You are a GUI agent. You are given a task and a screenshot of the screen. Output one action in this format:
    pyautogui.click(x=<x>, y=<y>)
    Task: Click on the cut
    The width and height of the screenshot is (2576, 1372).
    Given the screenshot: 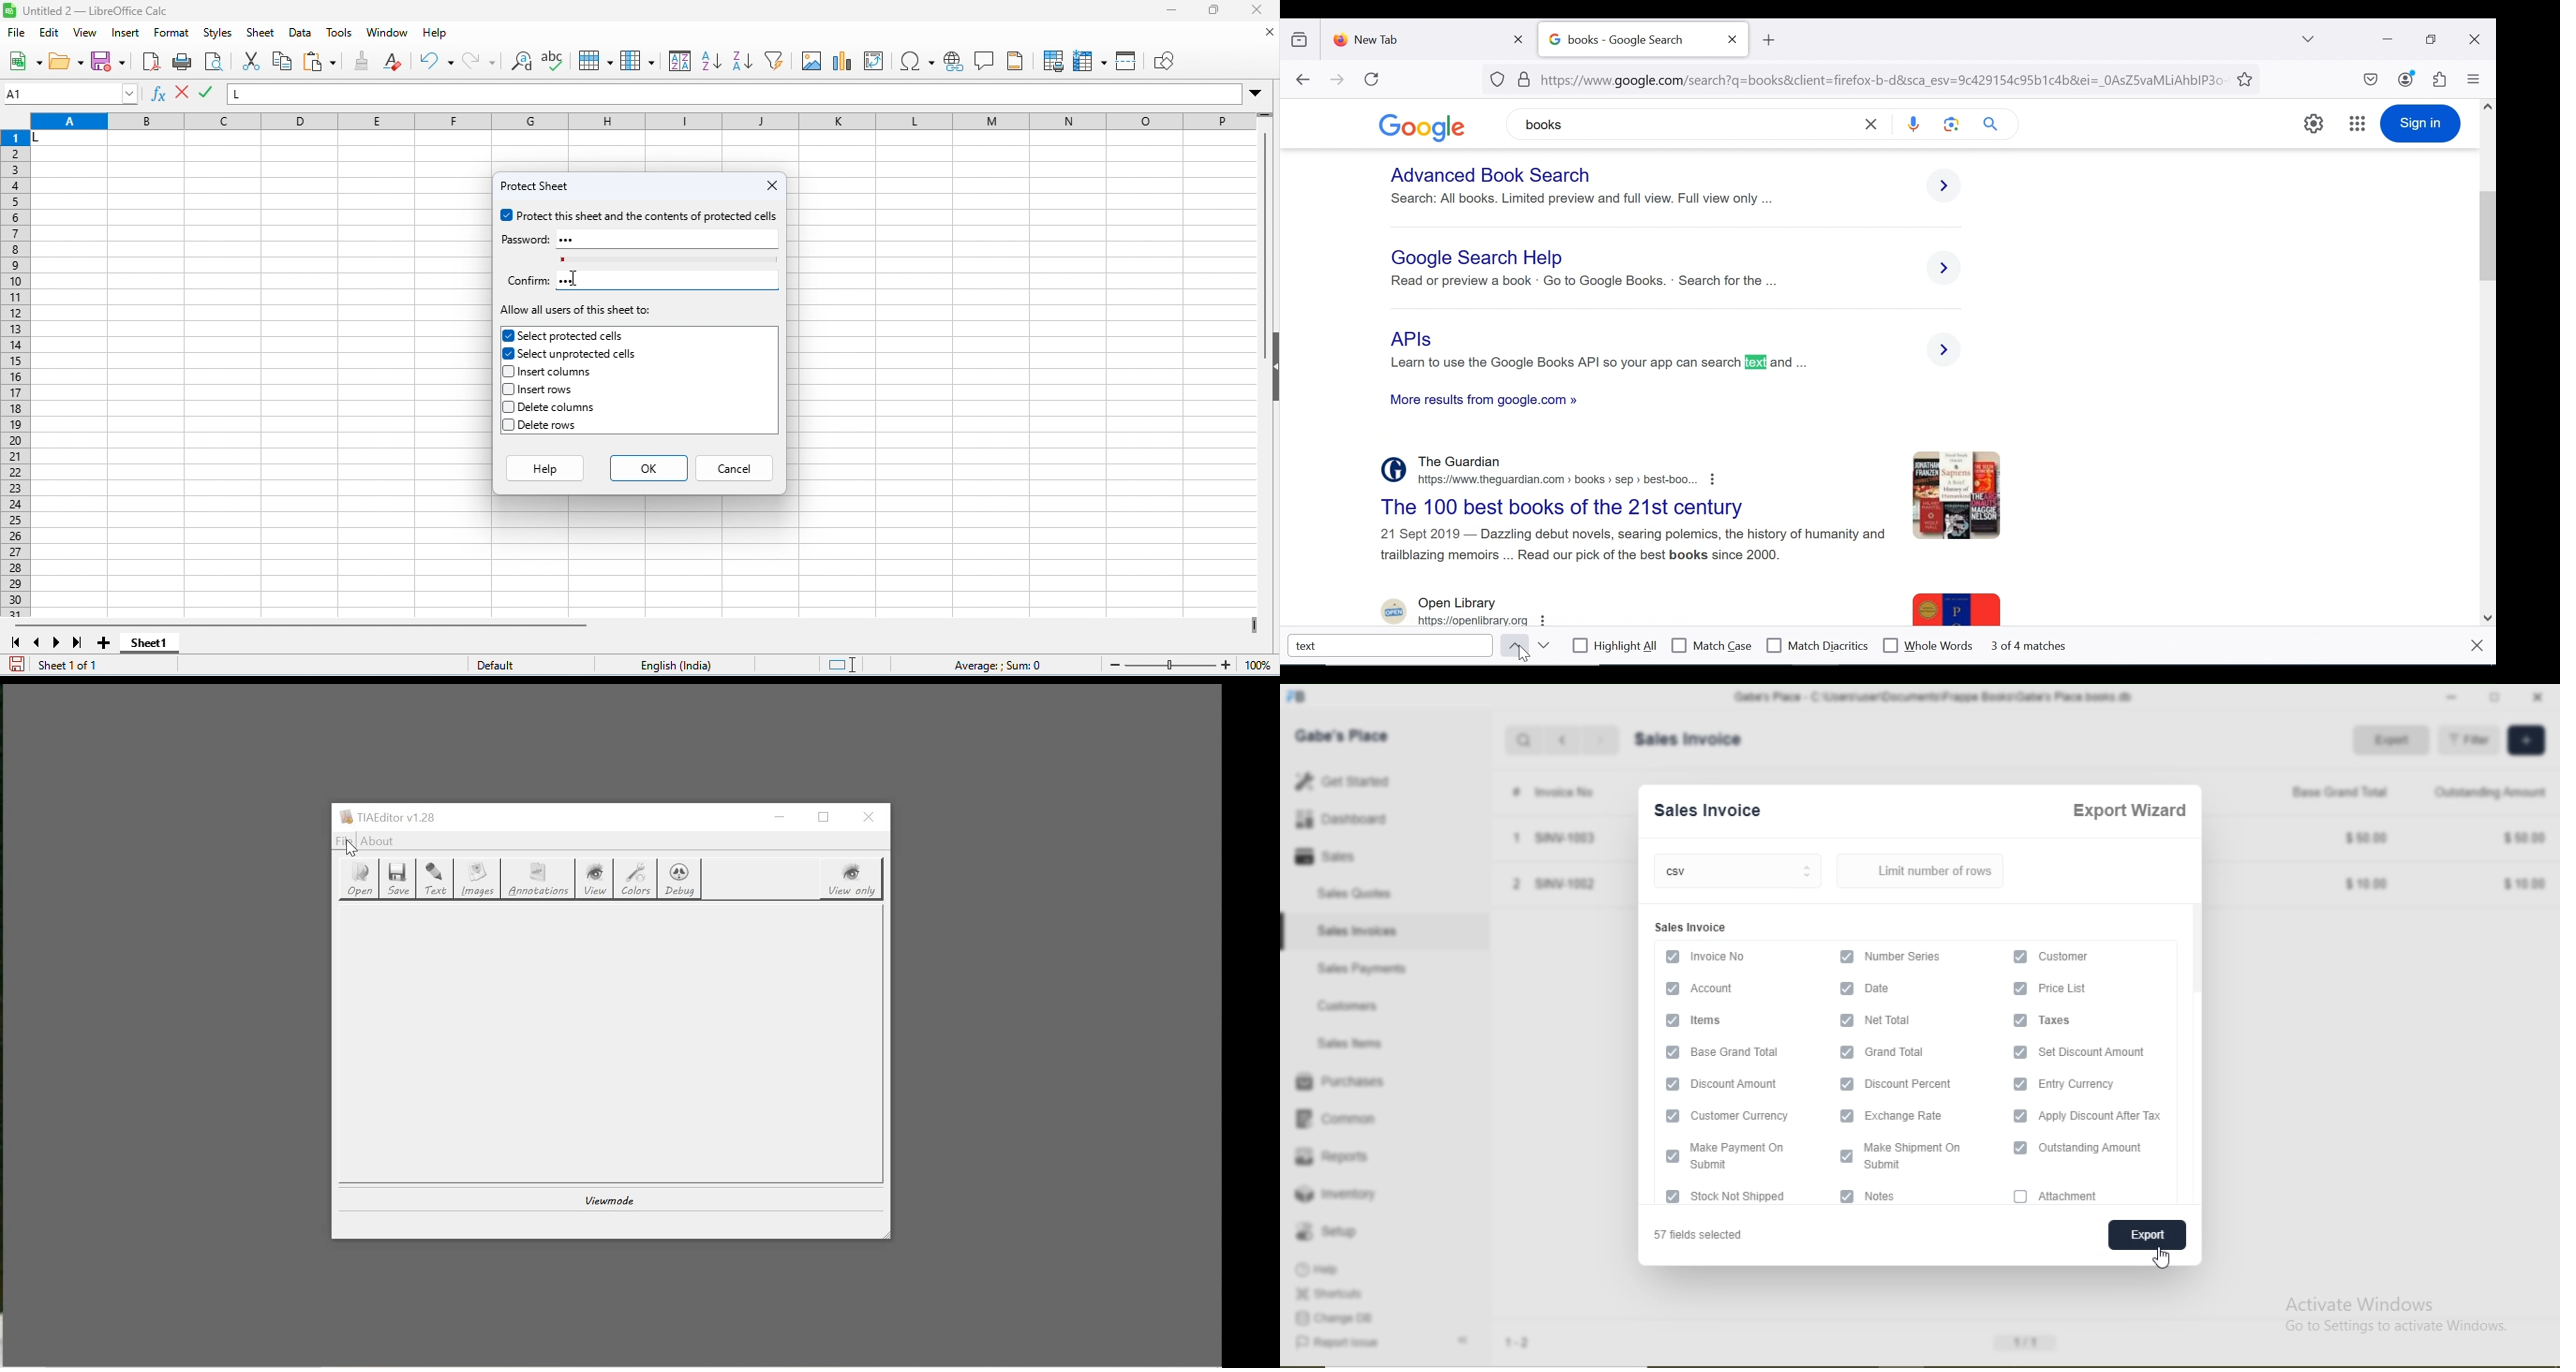 What is the action you would take?
    pyautogui.click(x=254, y=61)
    